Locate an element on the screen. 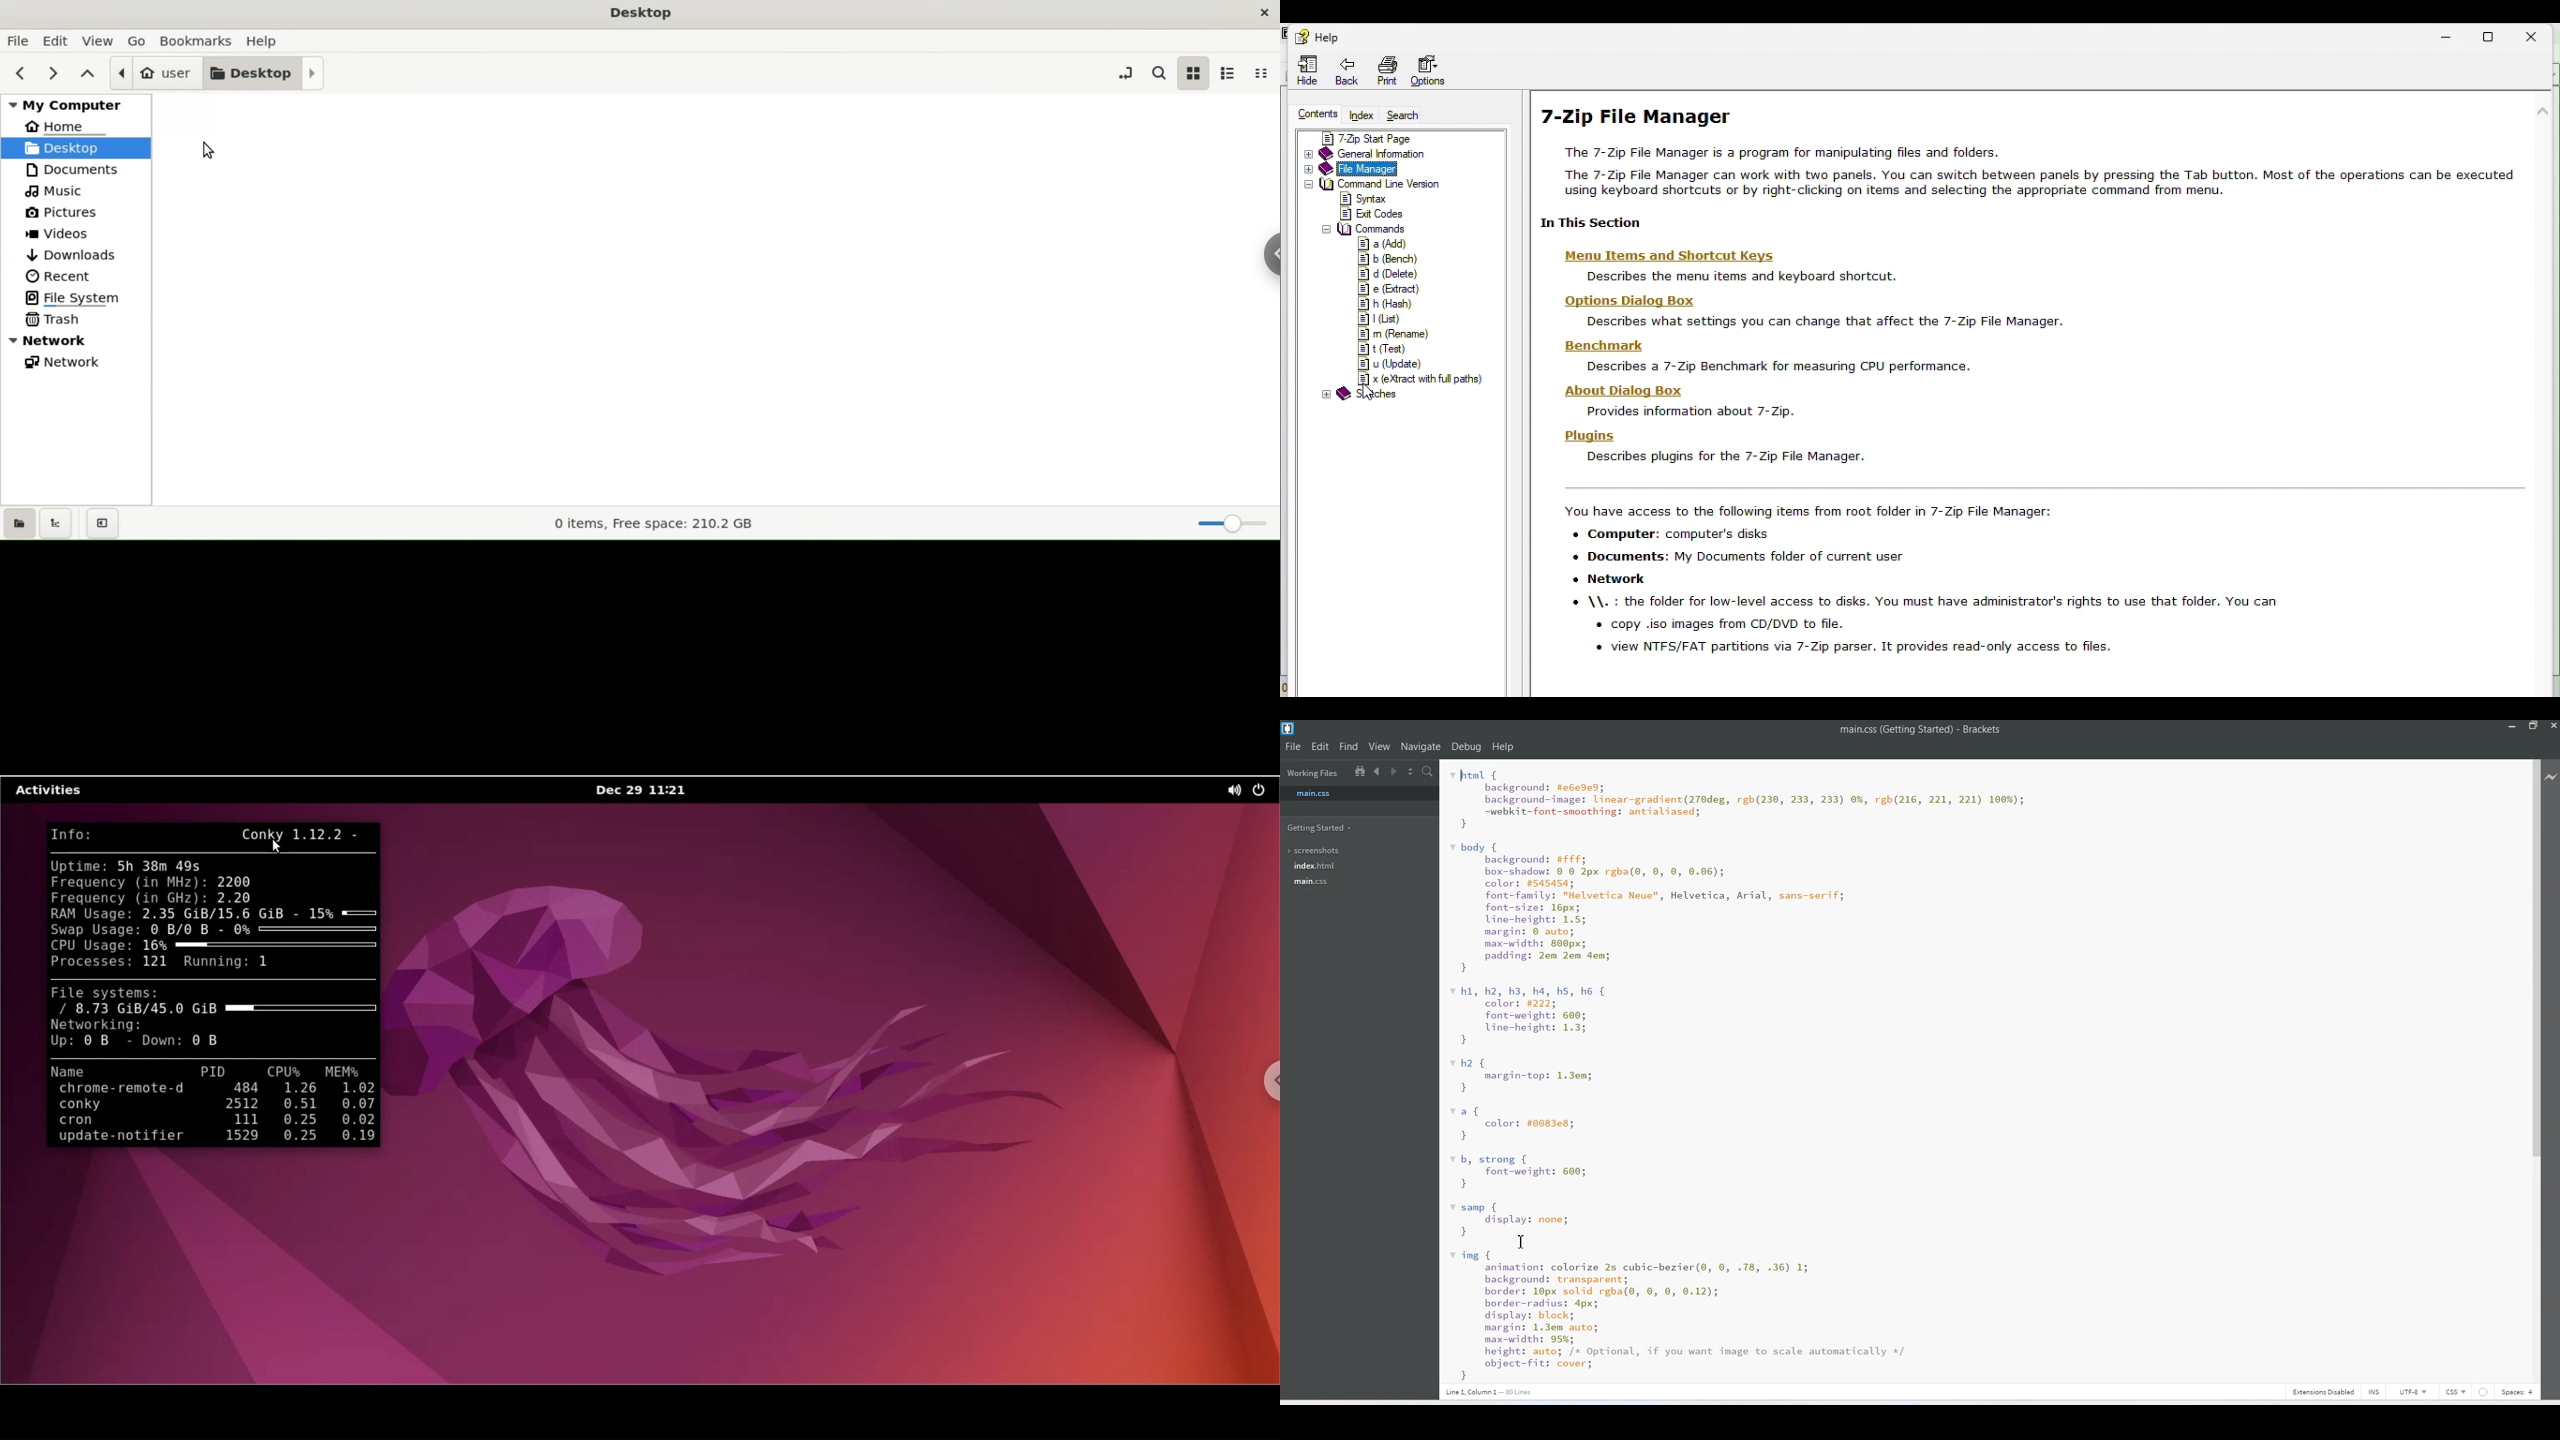  Logo is located at coordinates (1289, 729).